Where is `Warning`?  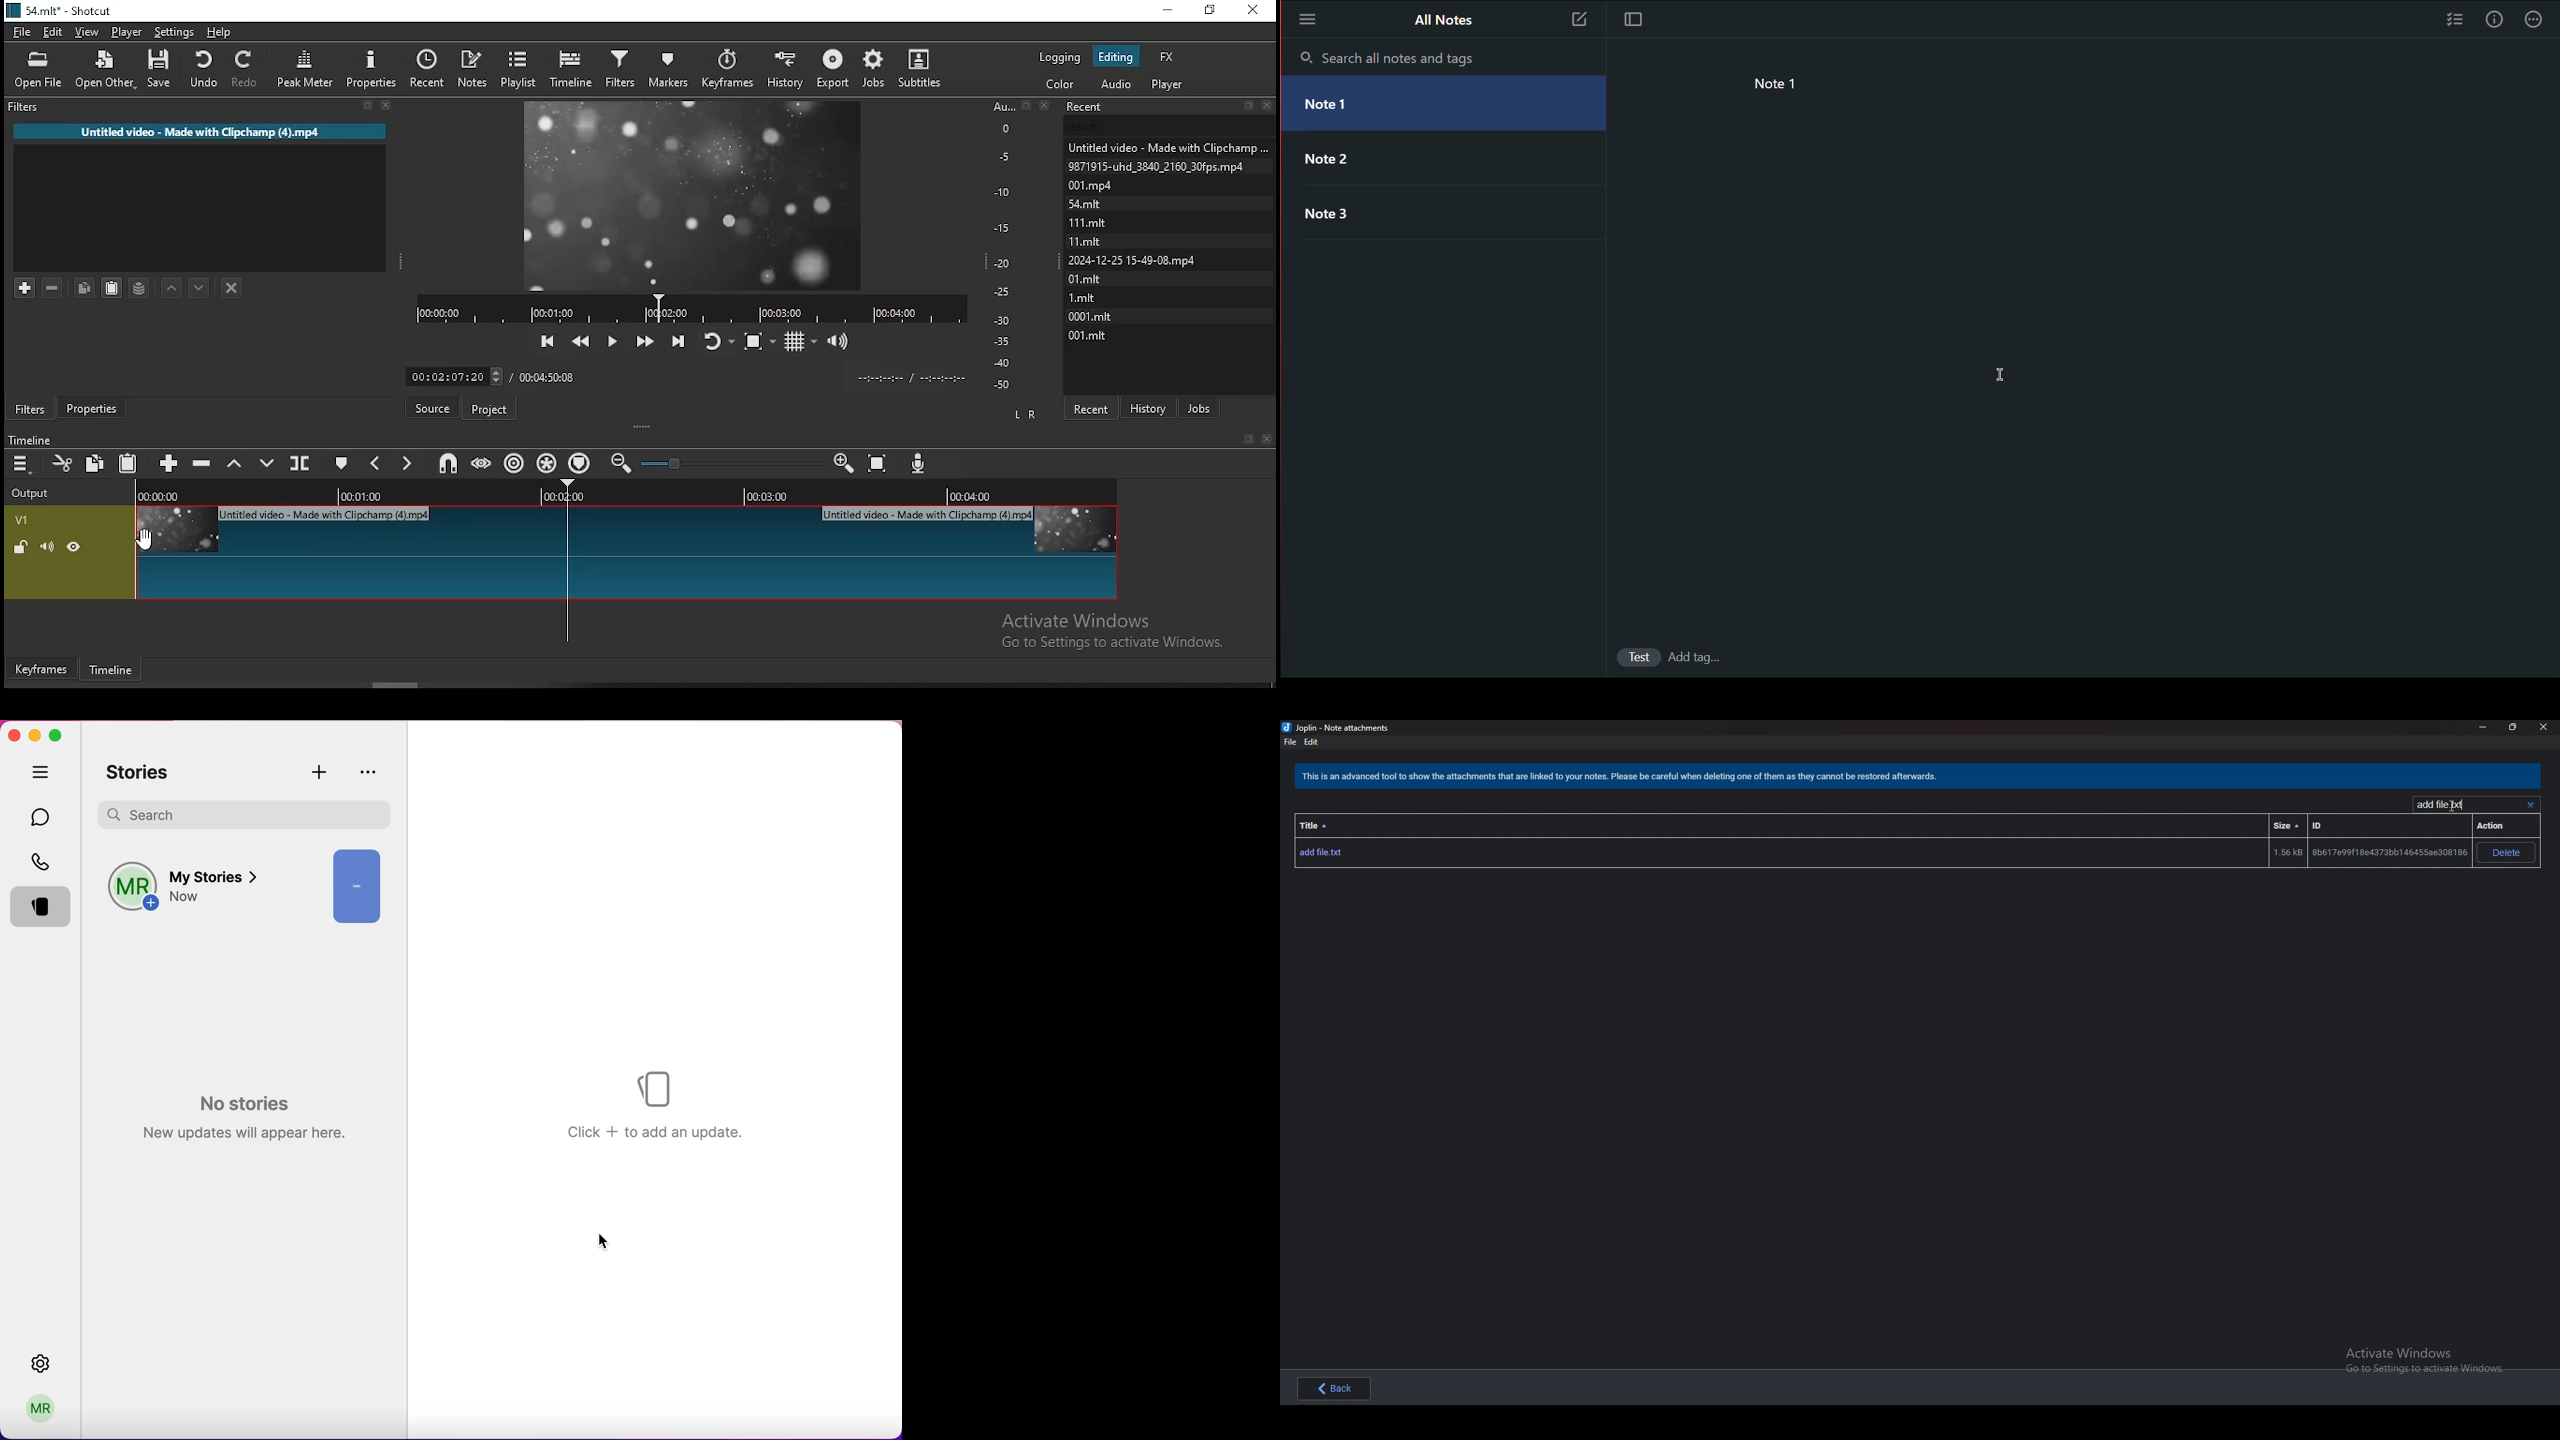 Warning is located at coordinates (1623, 778).